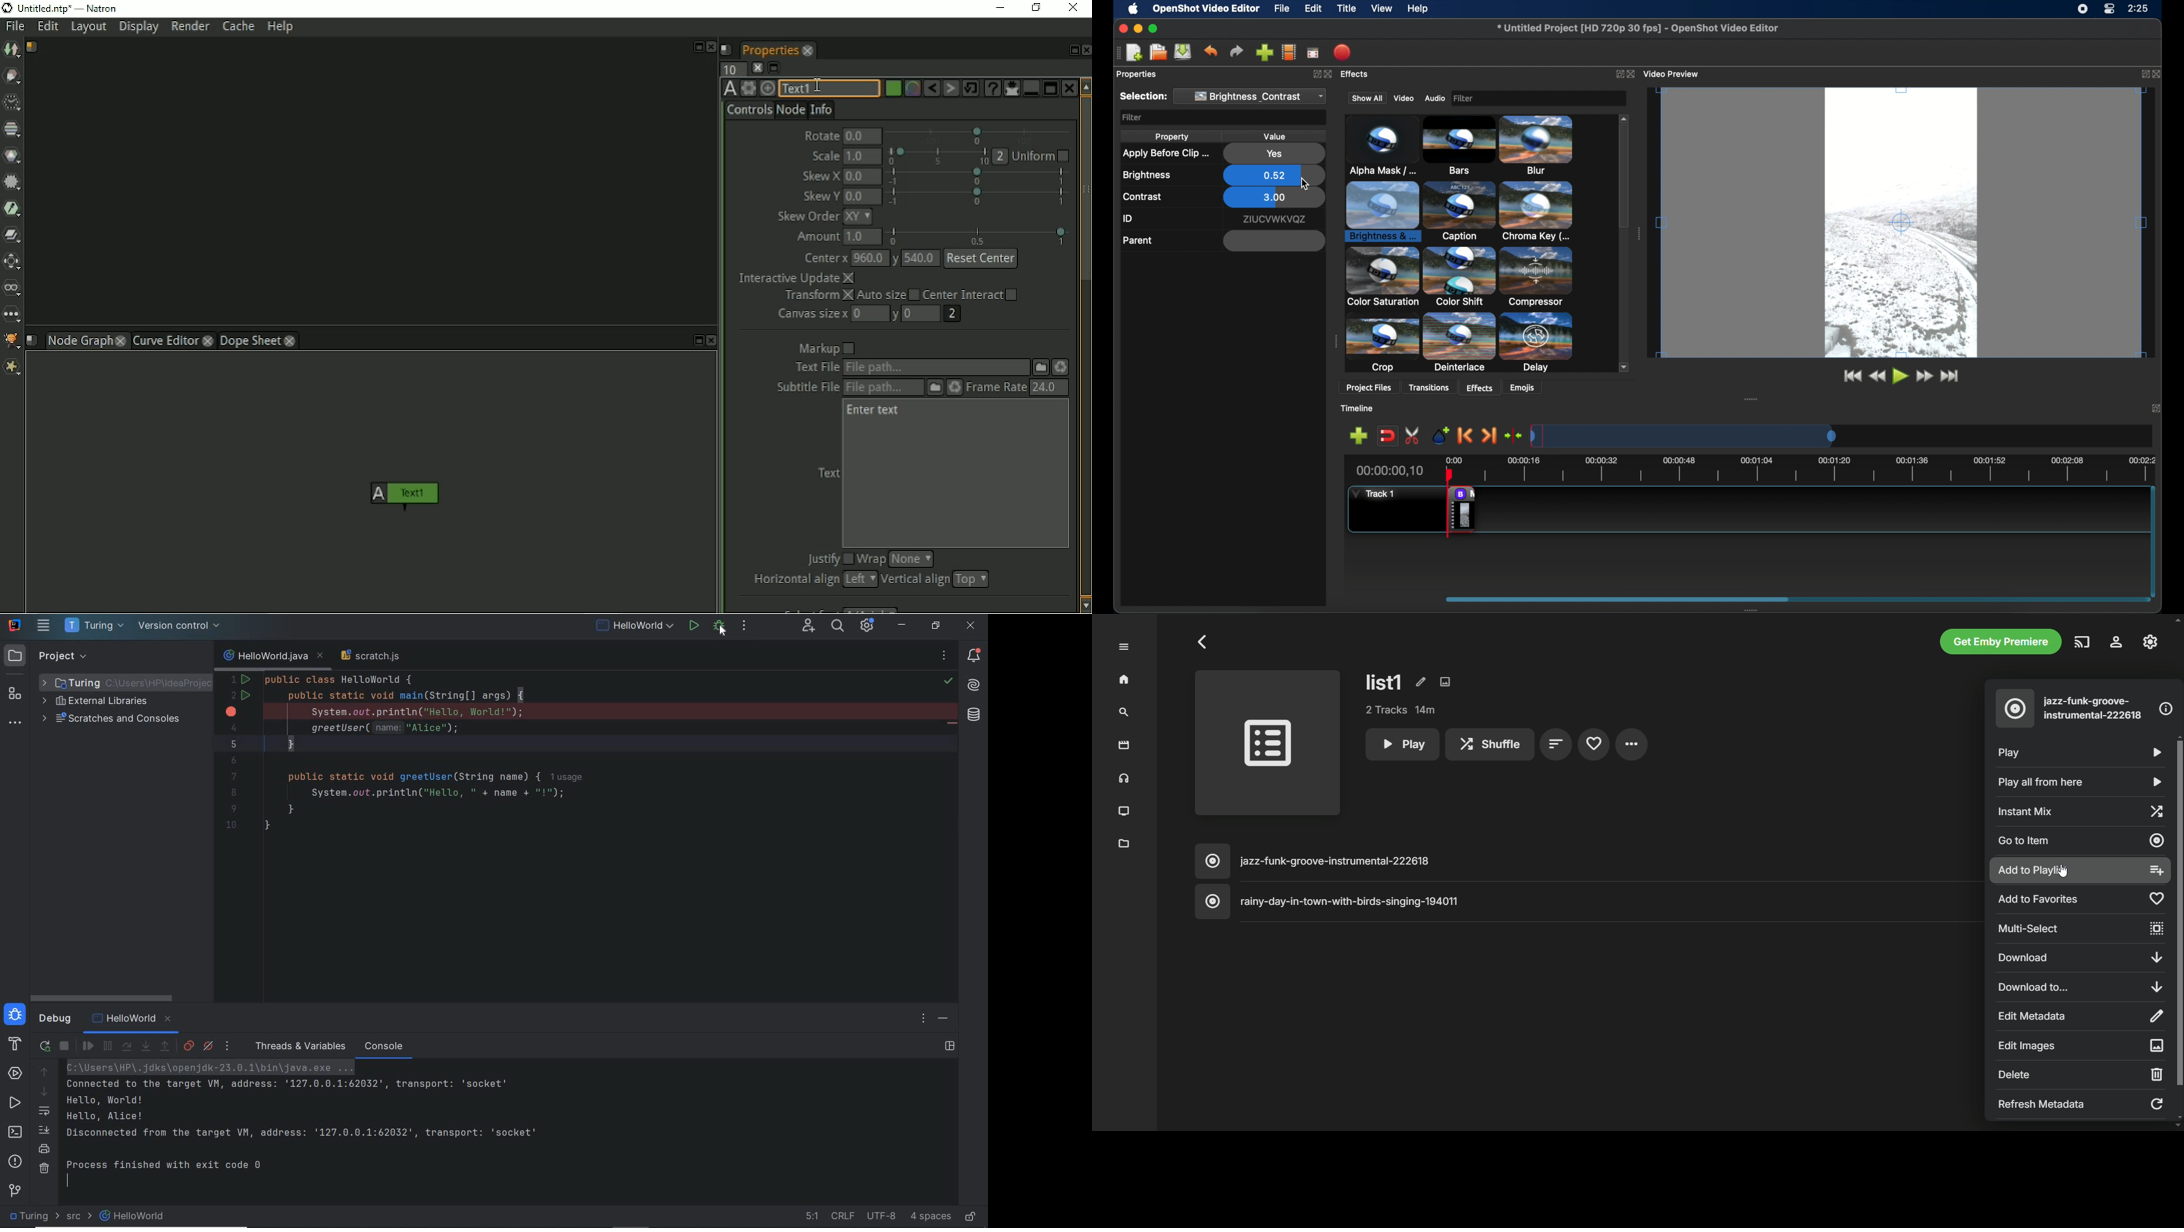 This screenshot has height=1232, width=2184. What do you see at coordinates (2081, 1045) in the screenshot?
I see `edit images` at bounding box center [2081, 1045].